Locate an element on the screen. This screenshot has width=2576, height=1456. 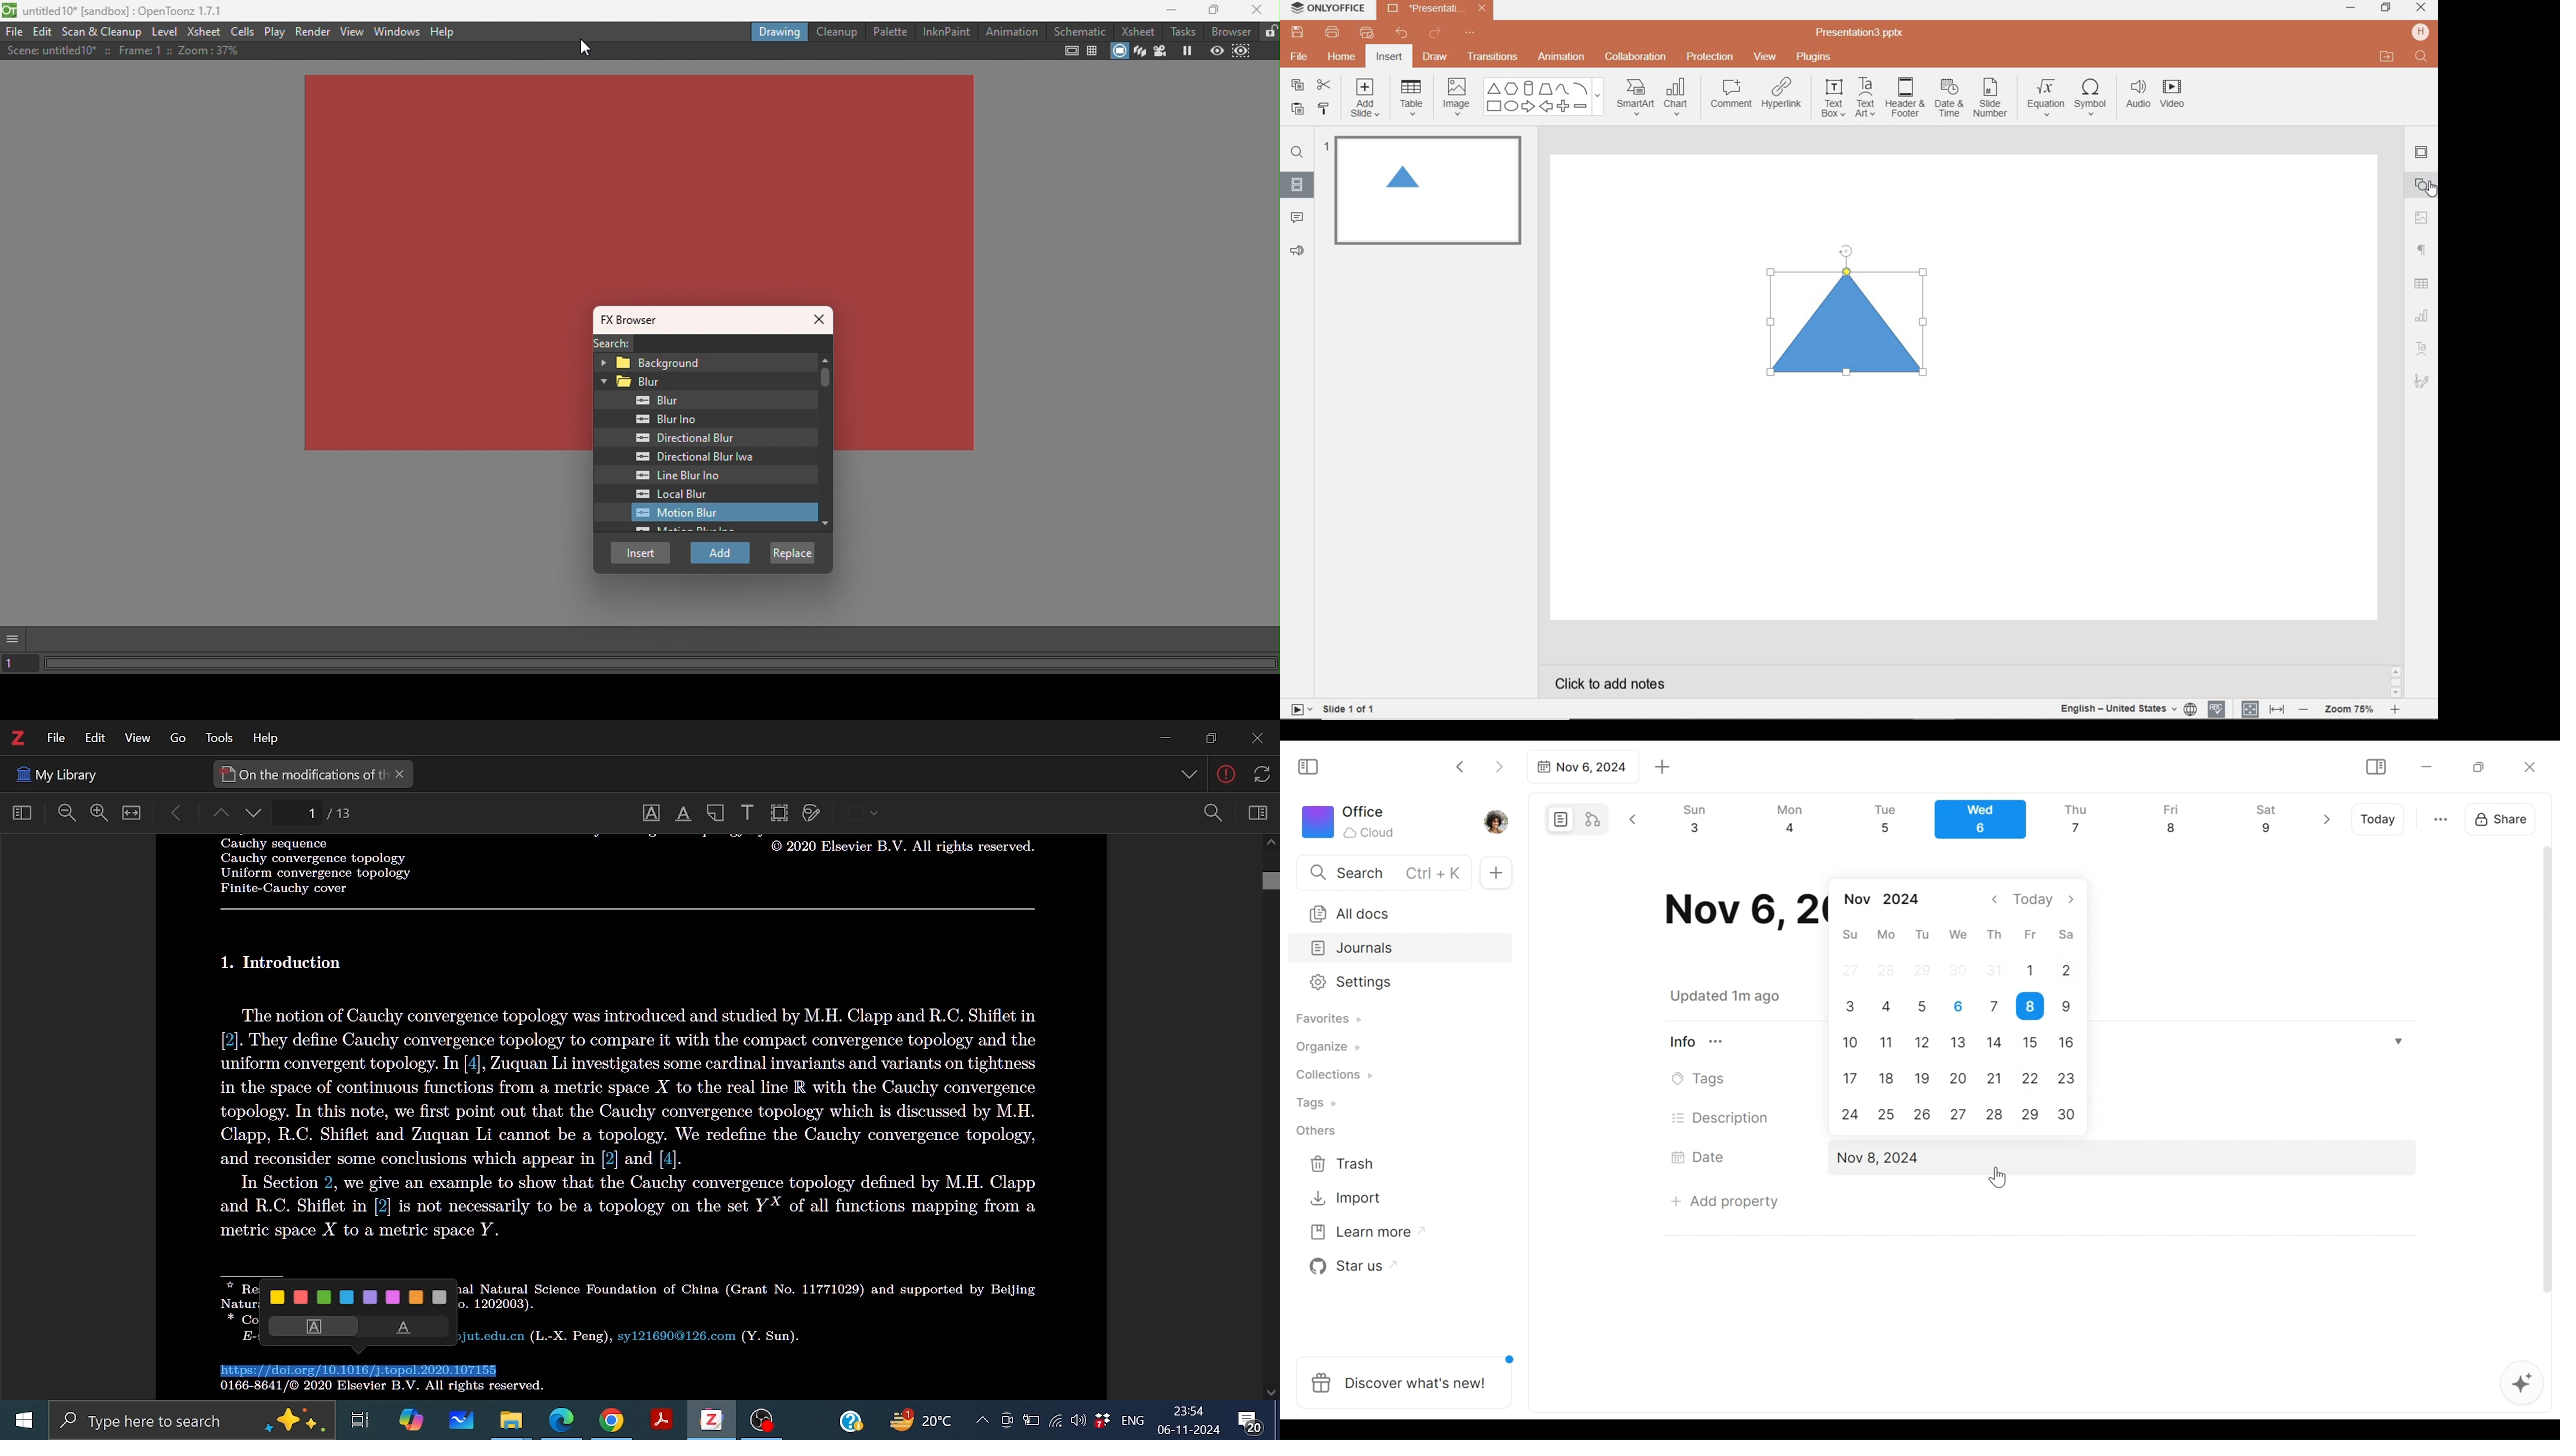
page down is located at coordinates (256, 815).